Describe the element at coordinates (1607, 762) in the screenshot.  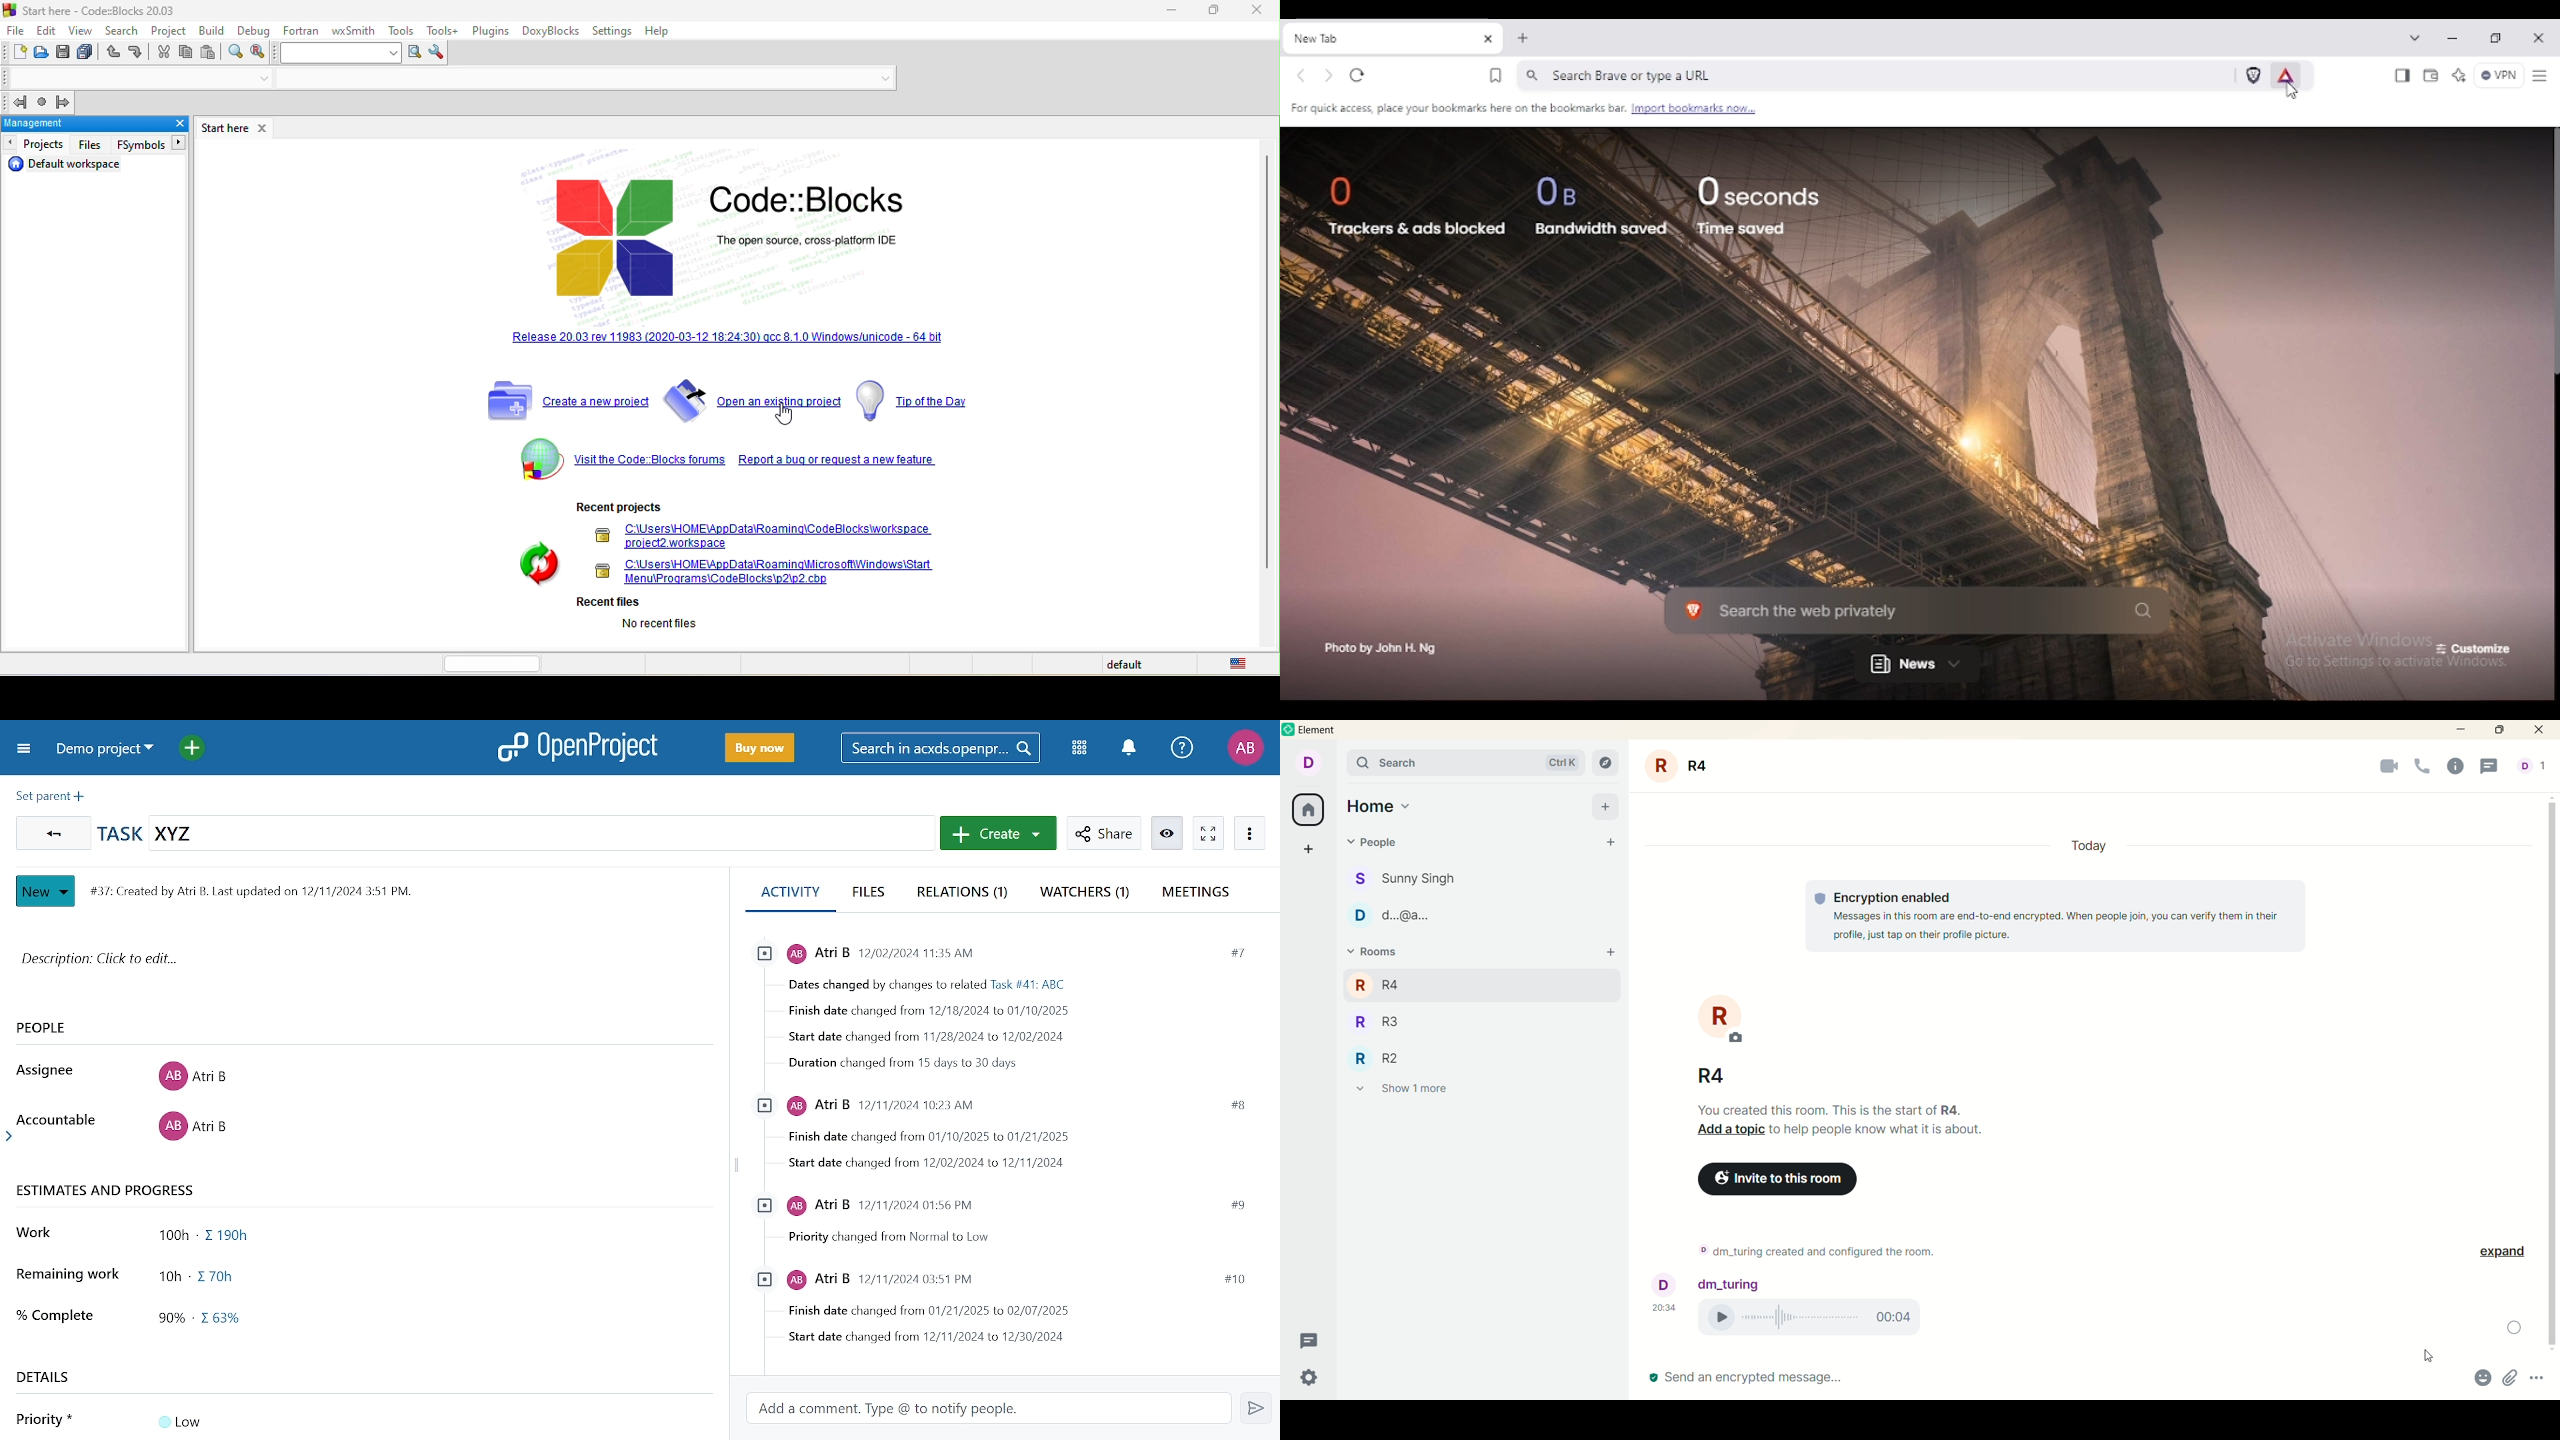
I see `explore rooms` at that location.